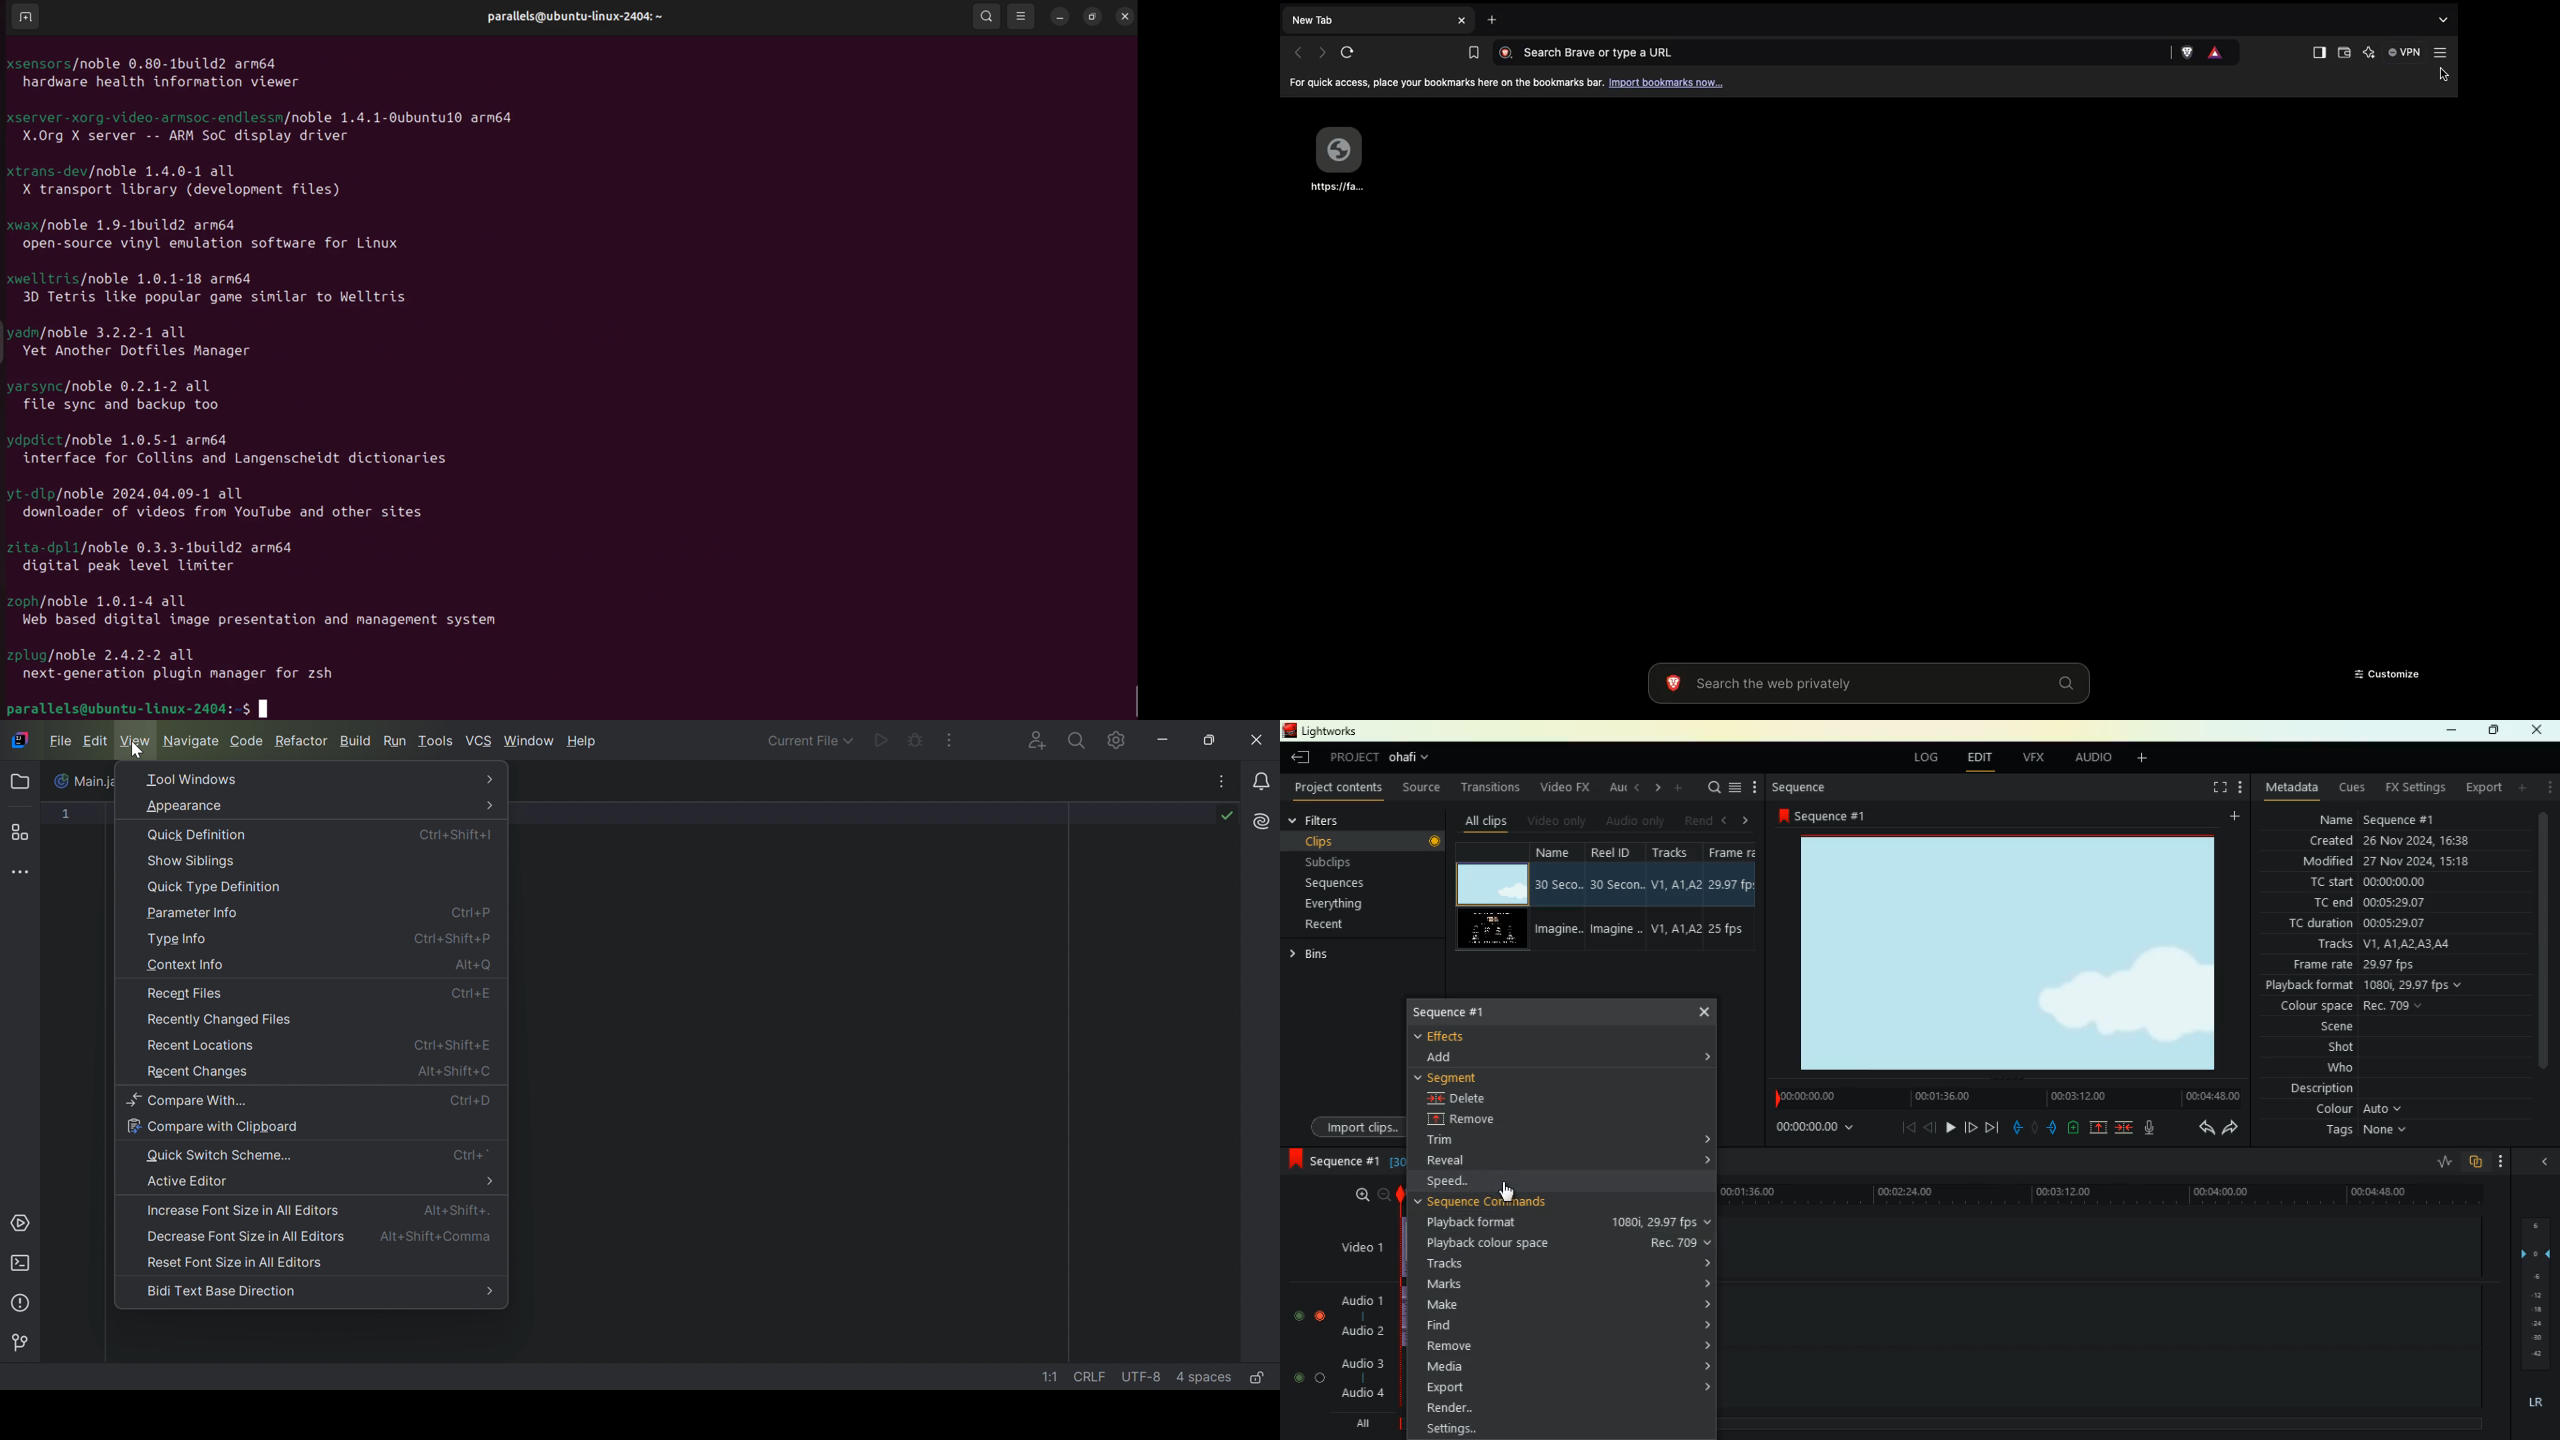 The height and width of the screenshot is (1456, 2576). I want to click on zita-dpll/noble 0.3.3-1build2 armé4
digital peak level limiter, so click(167, 559).